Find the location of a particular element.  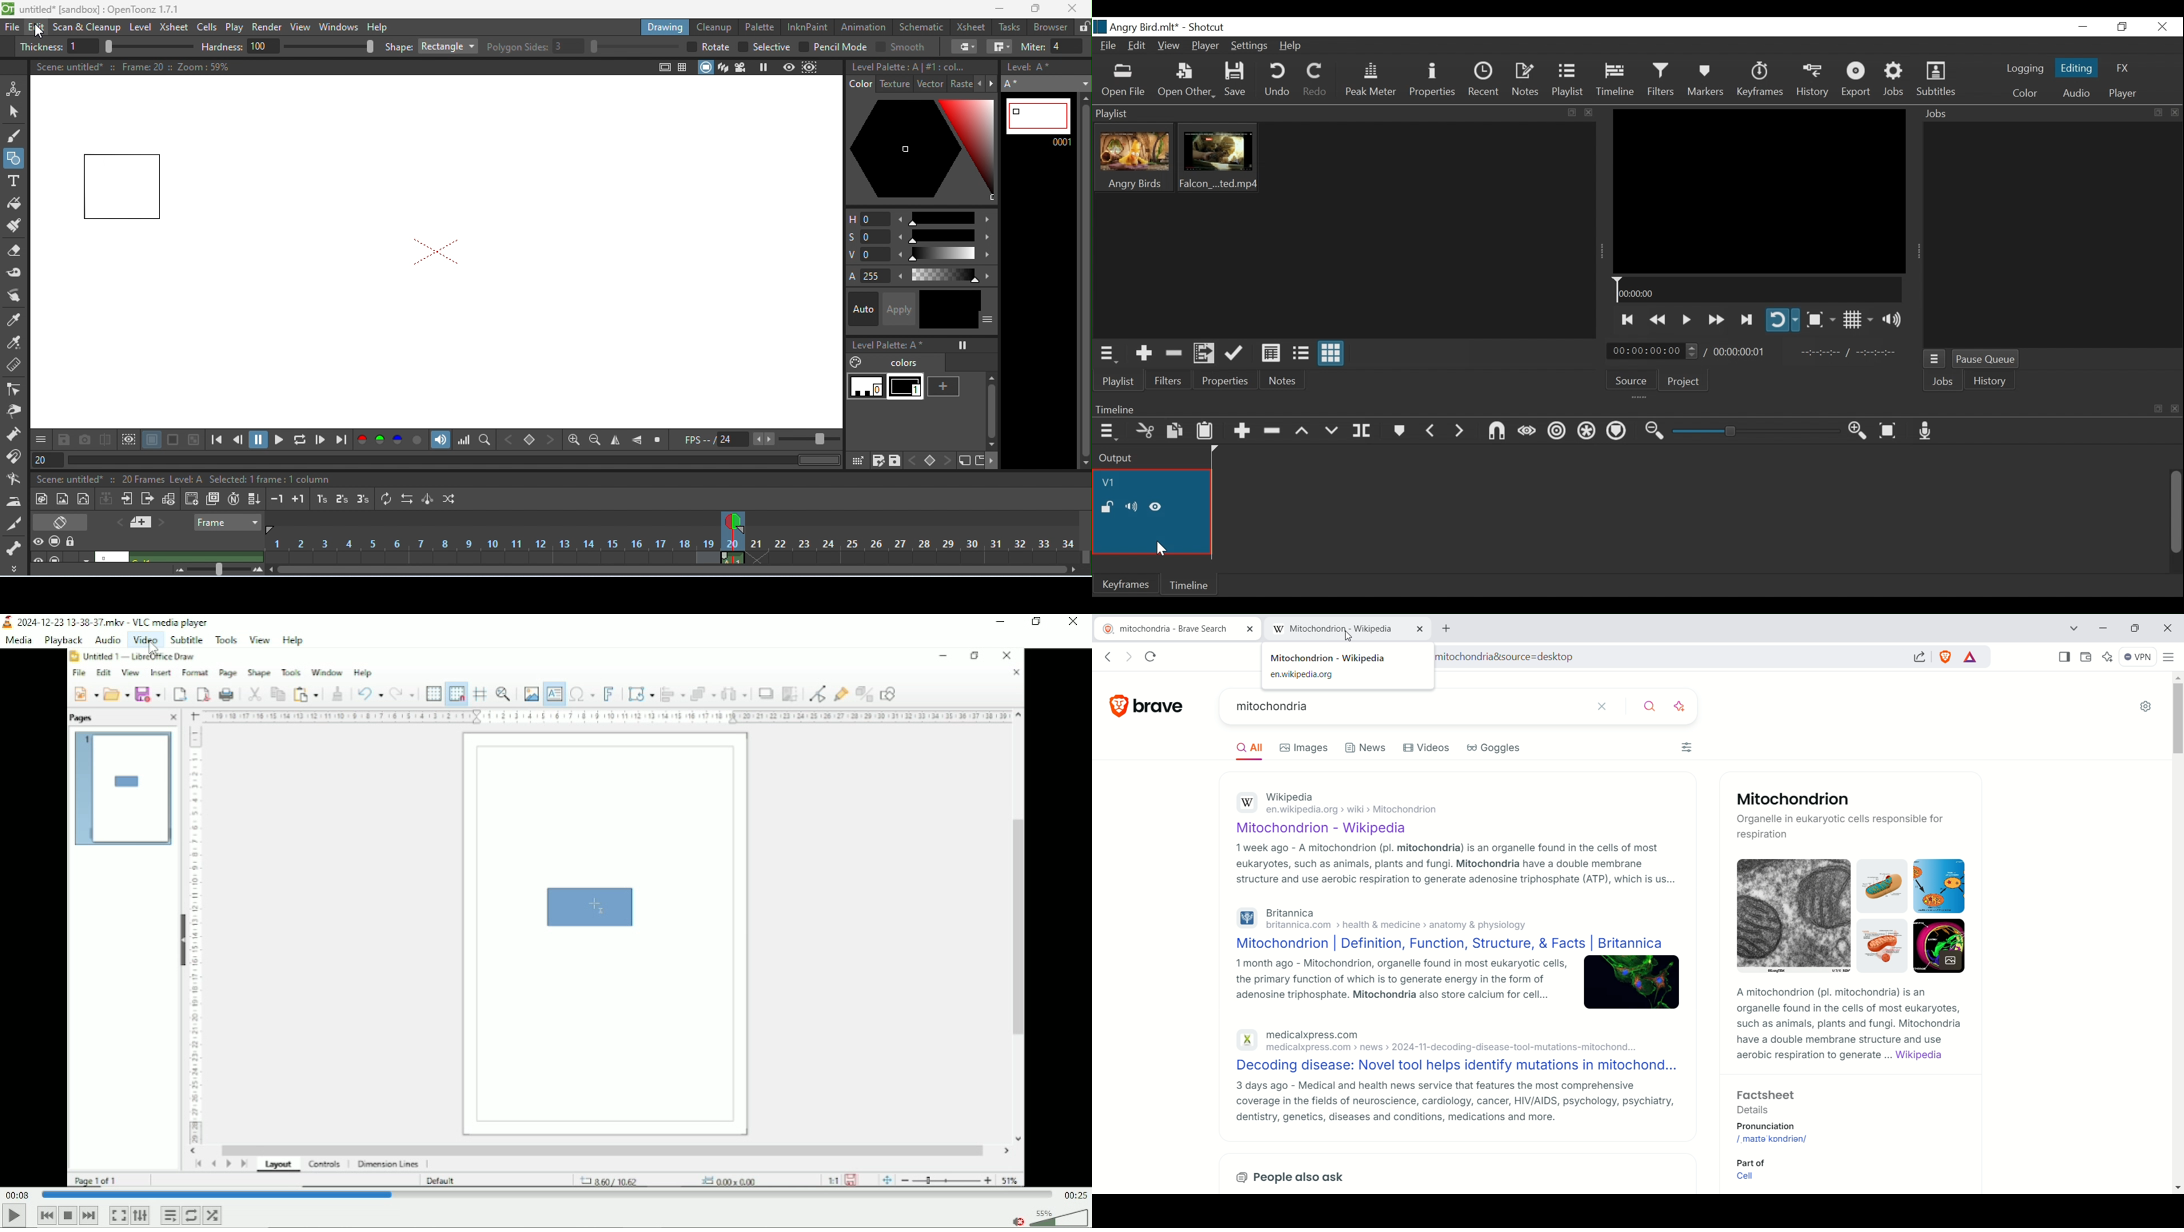

Media Viewer is located at coordinates (1759, 191).